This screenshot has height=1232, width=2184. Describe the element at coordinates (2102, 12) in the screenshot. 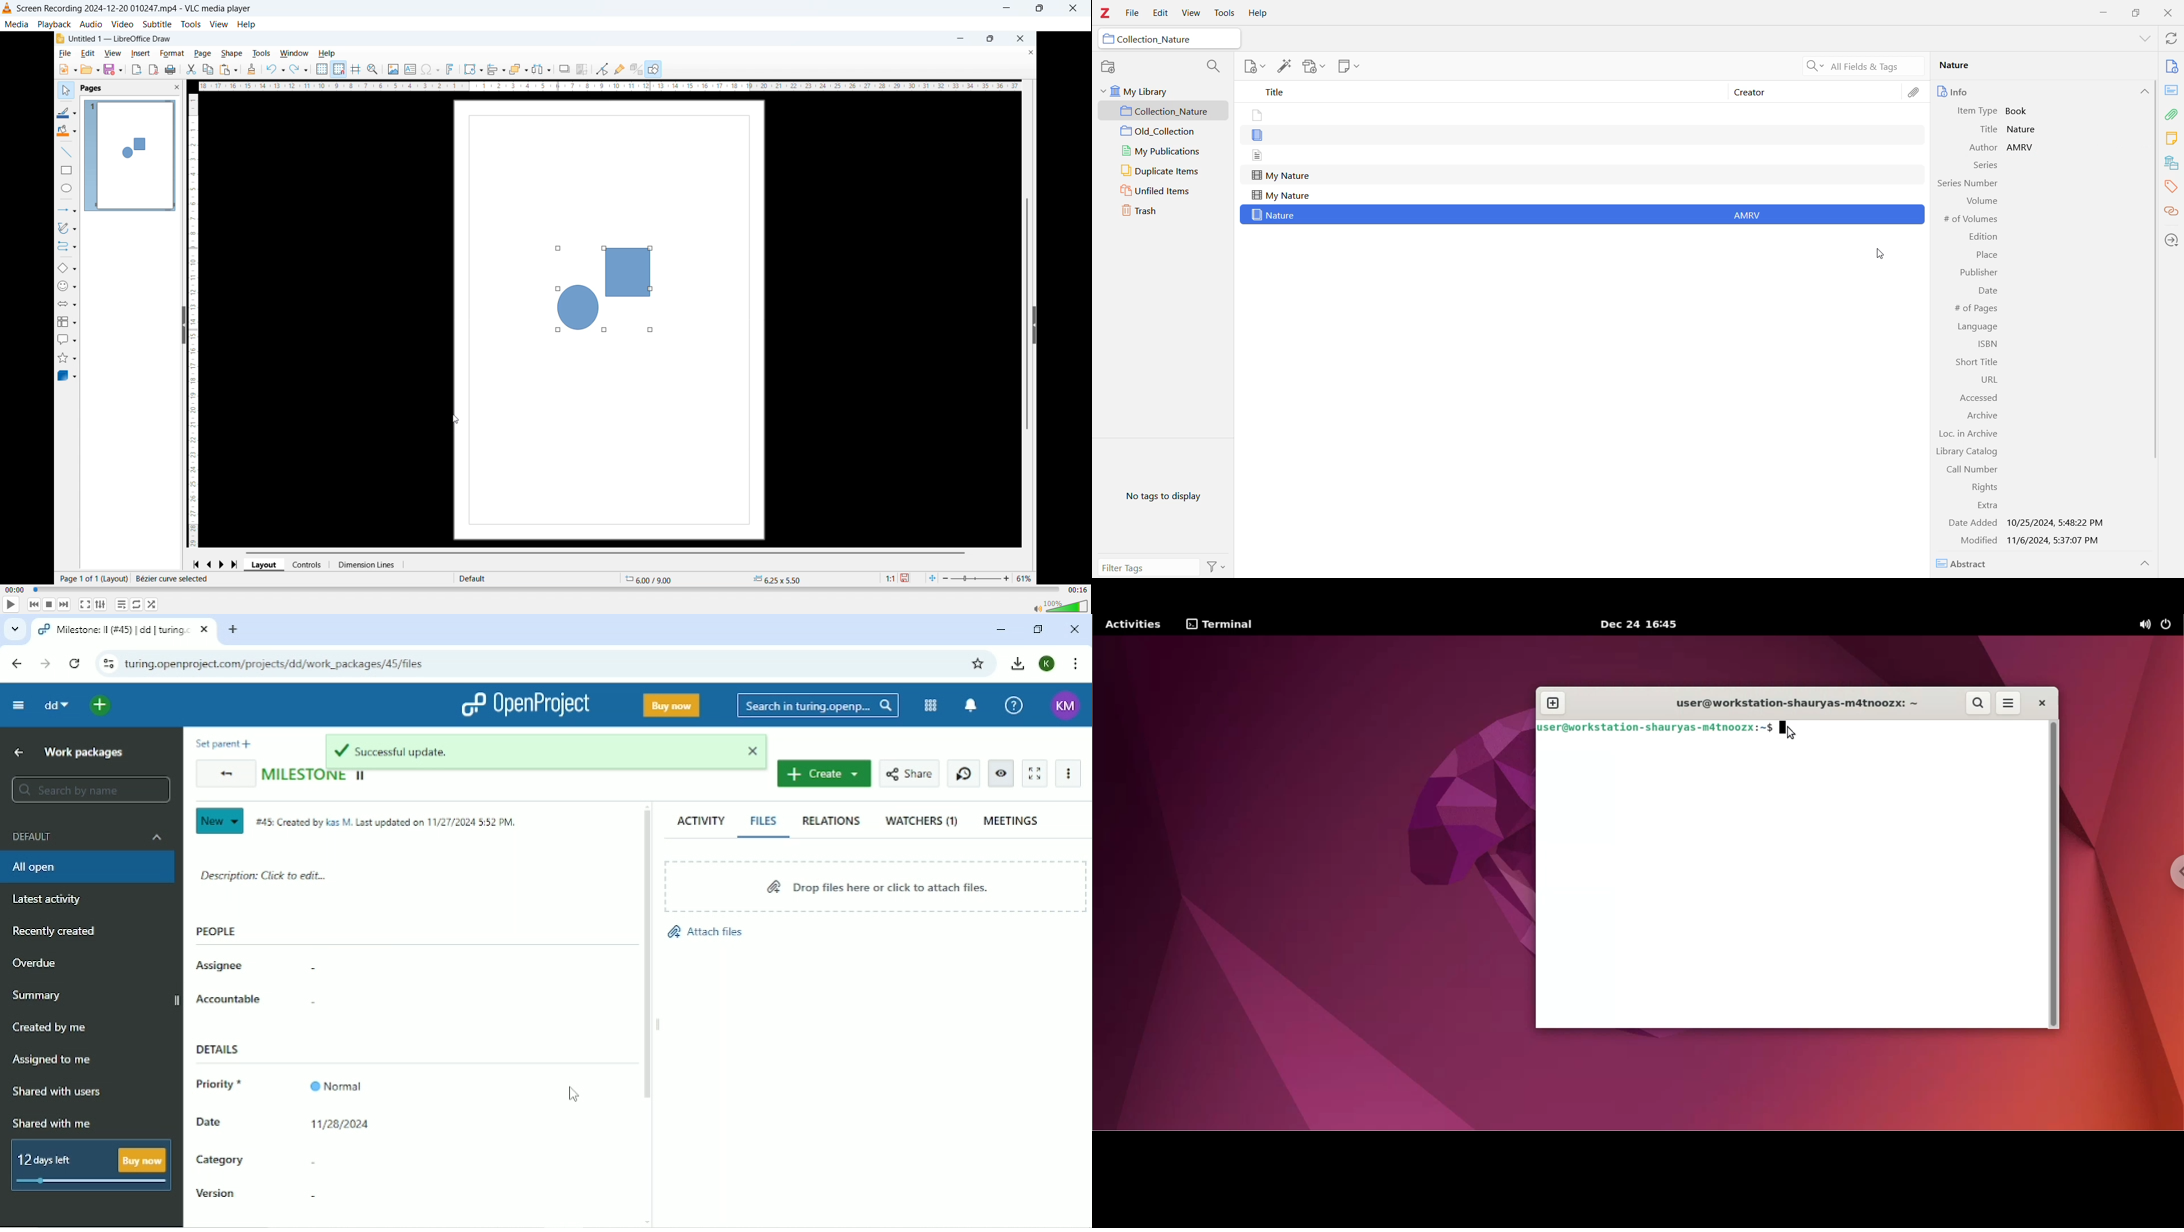

I see `Minimize` at that location.